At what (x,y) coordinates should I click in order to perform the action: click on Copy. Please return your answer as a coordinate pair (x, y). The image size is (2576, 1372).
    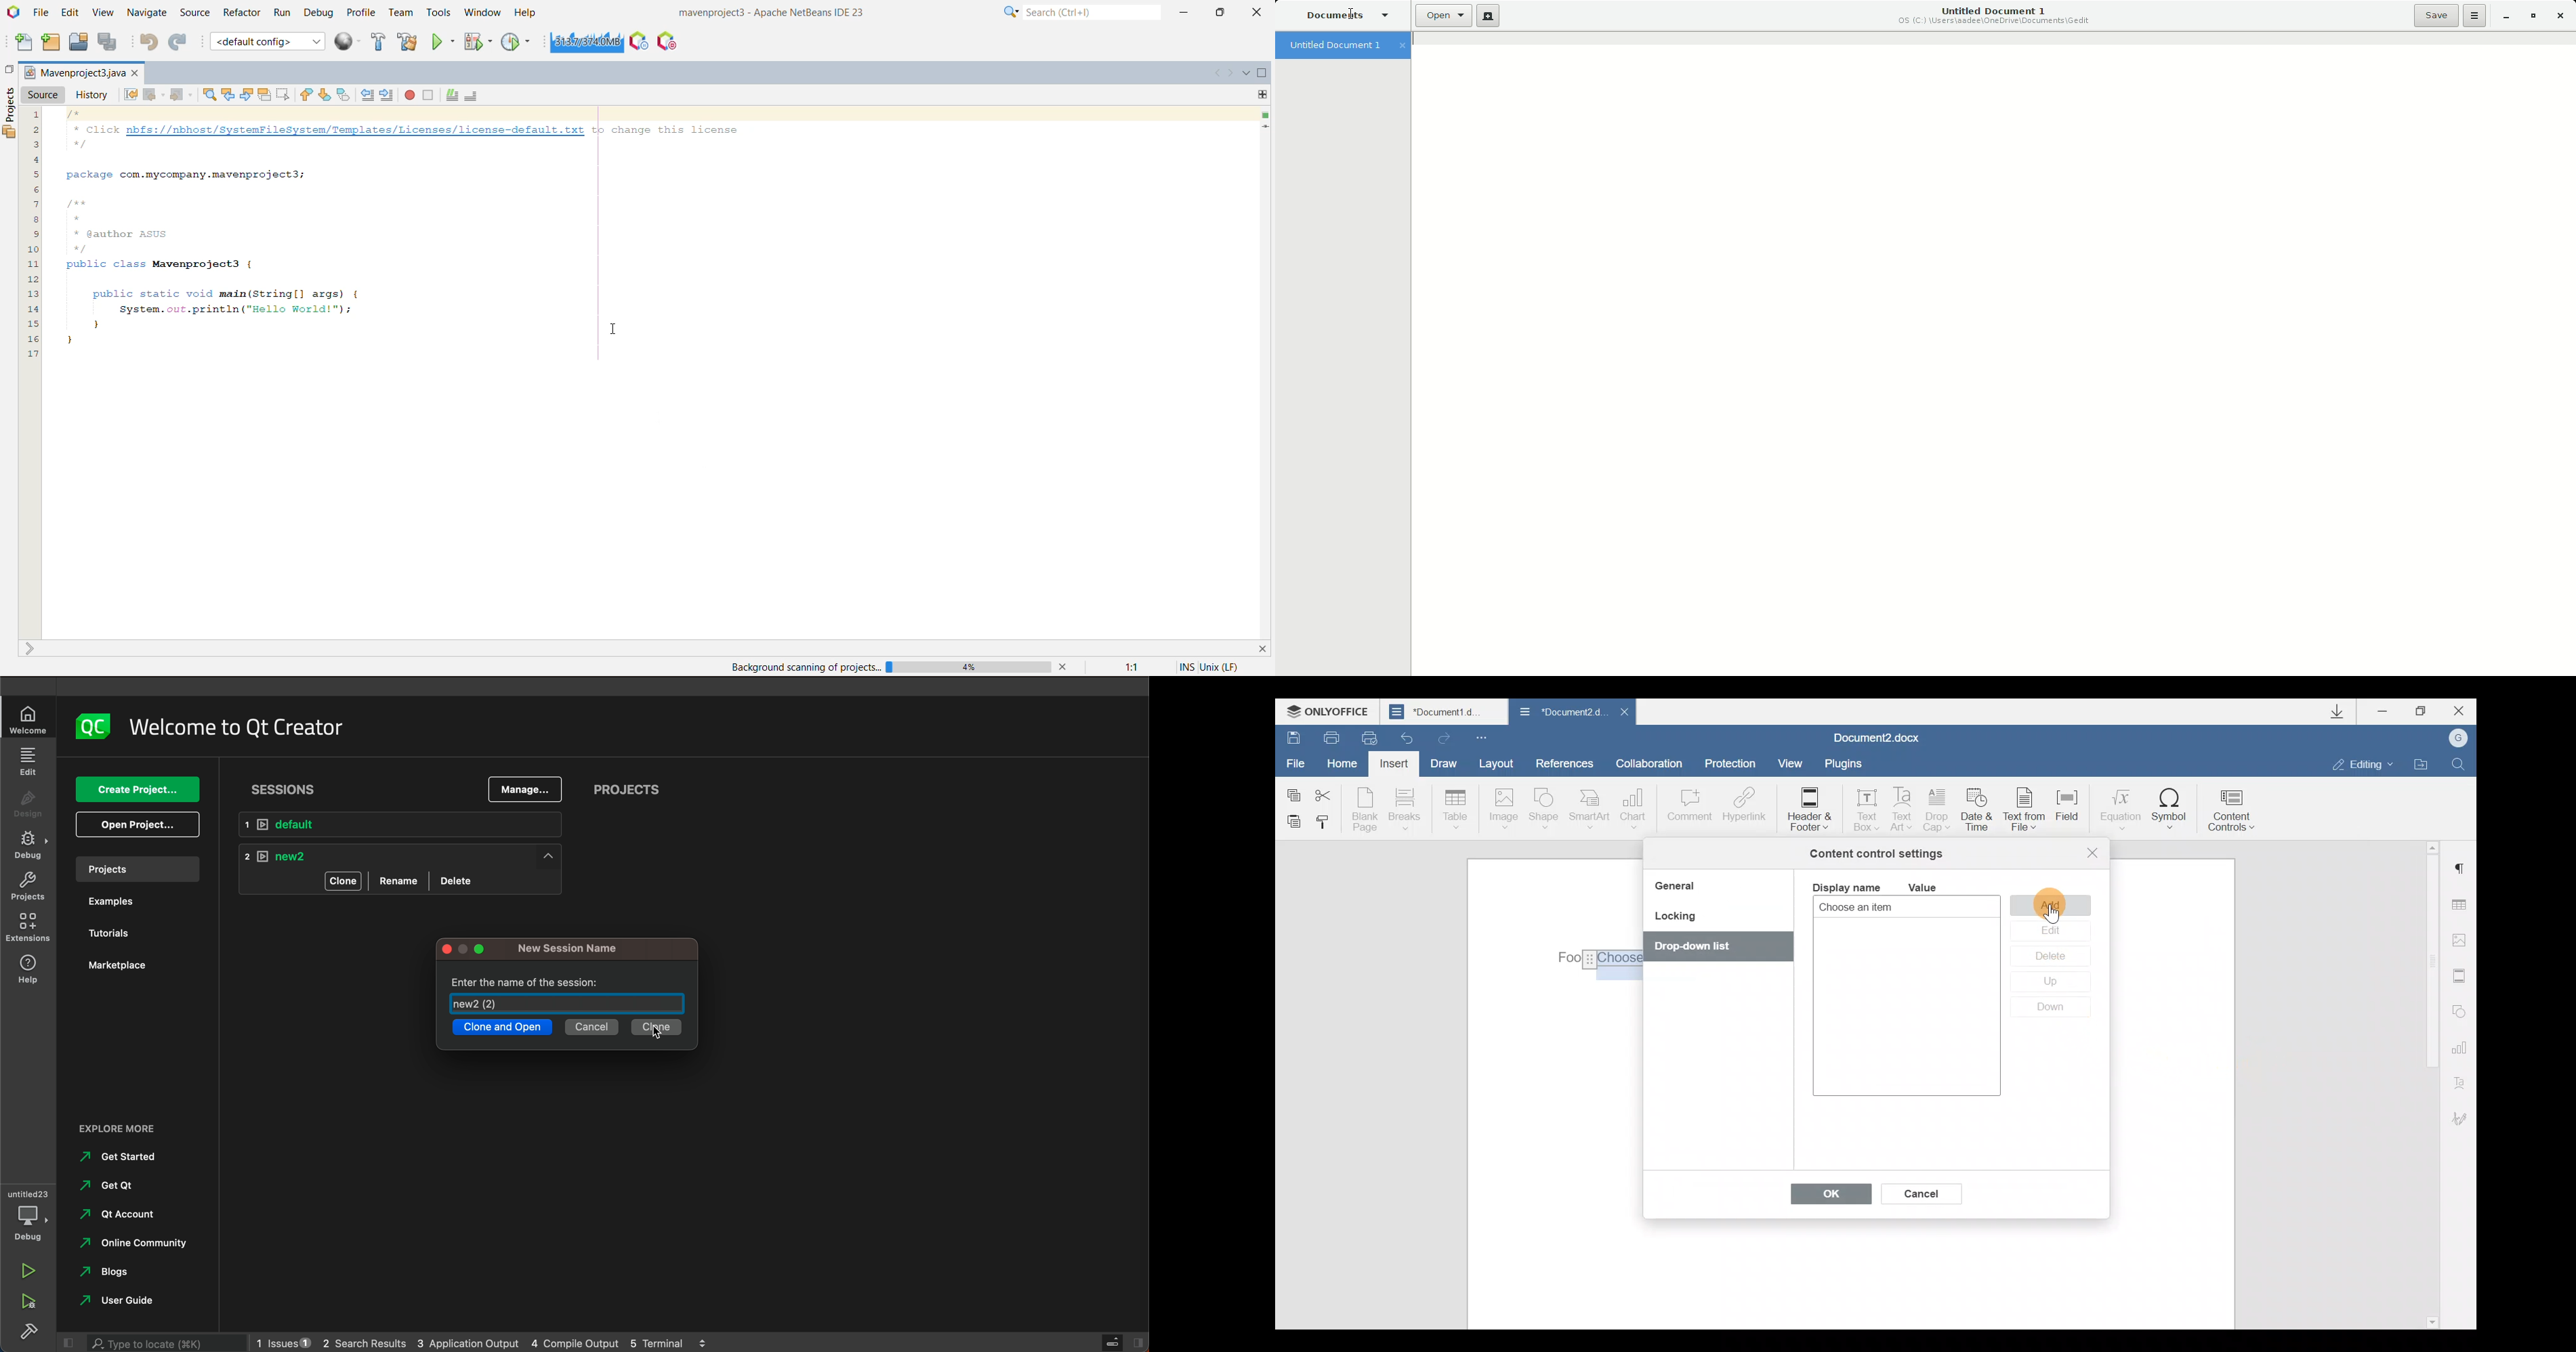
    Looking at the image, I should click on (1293, 792).